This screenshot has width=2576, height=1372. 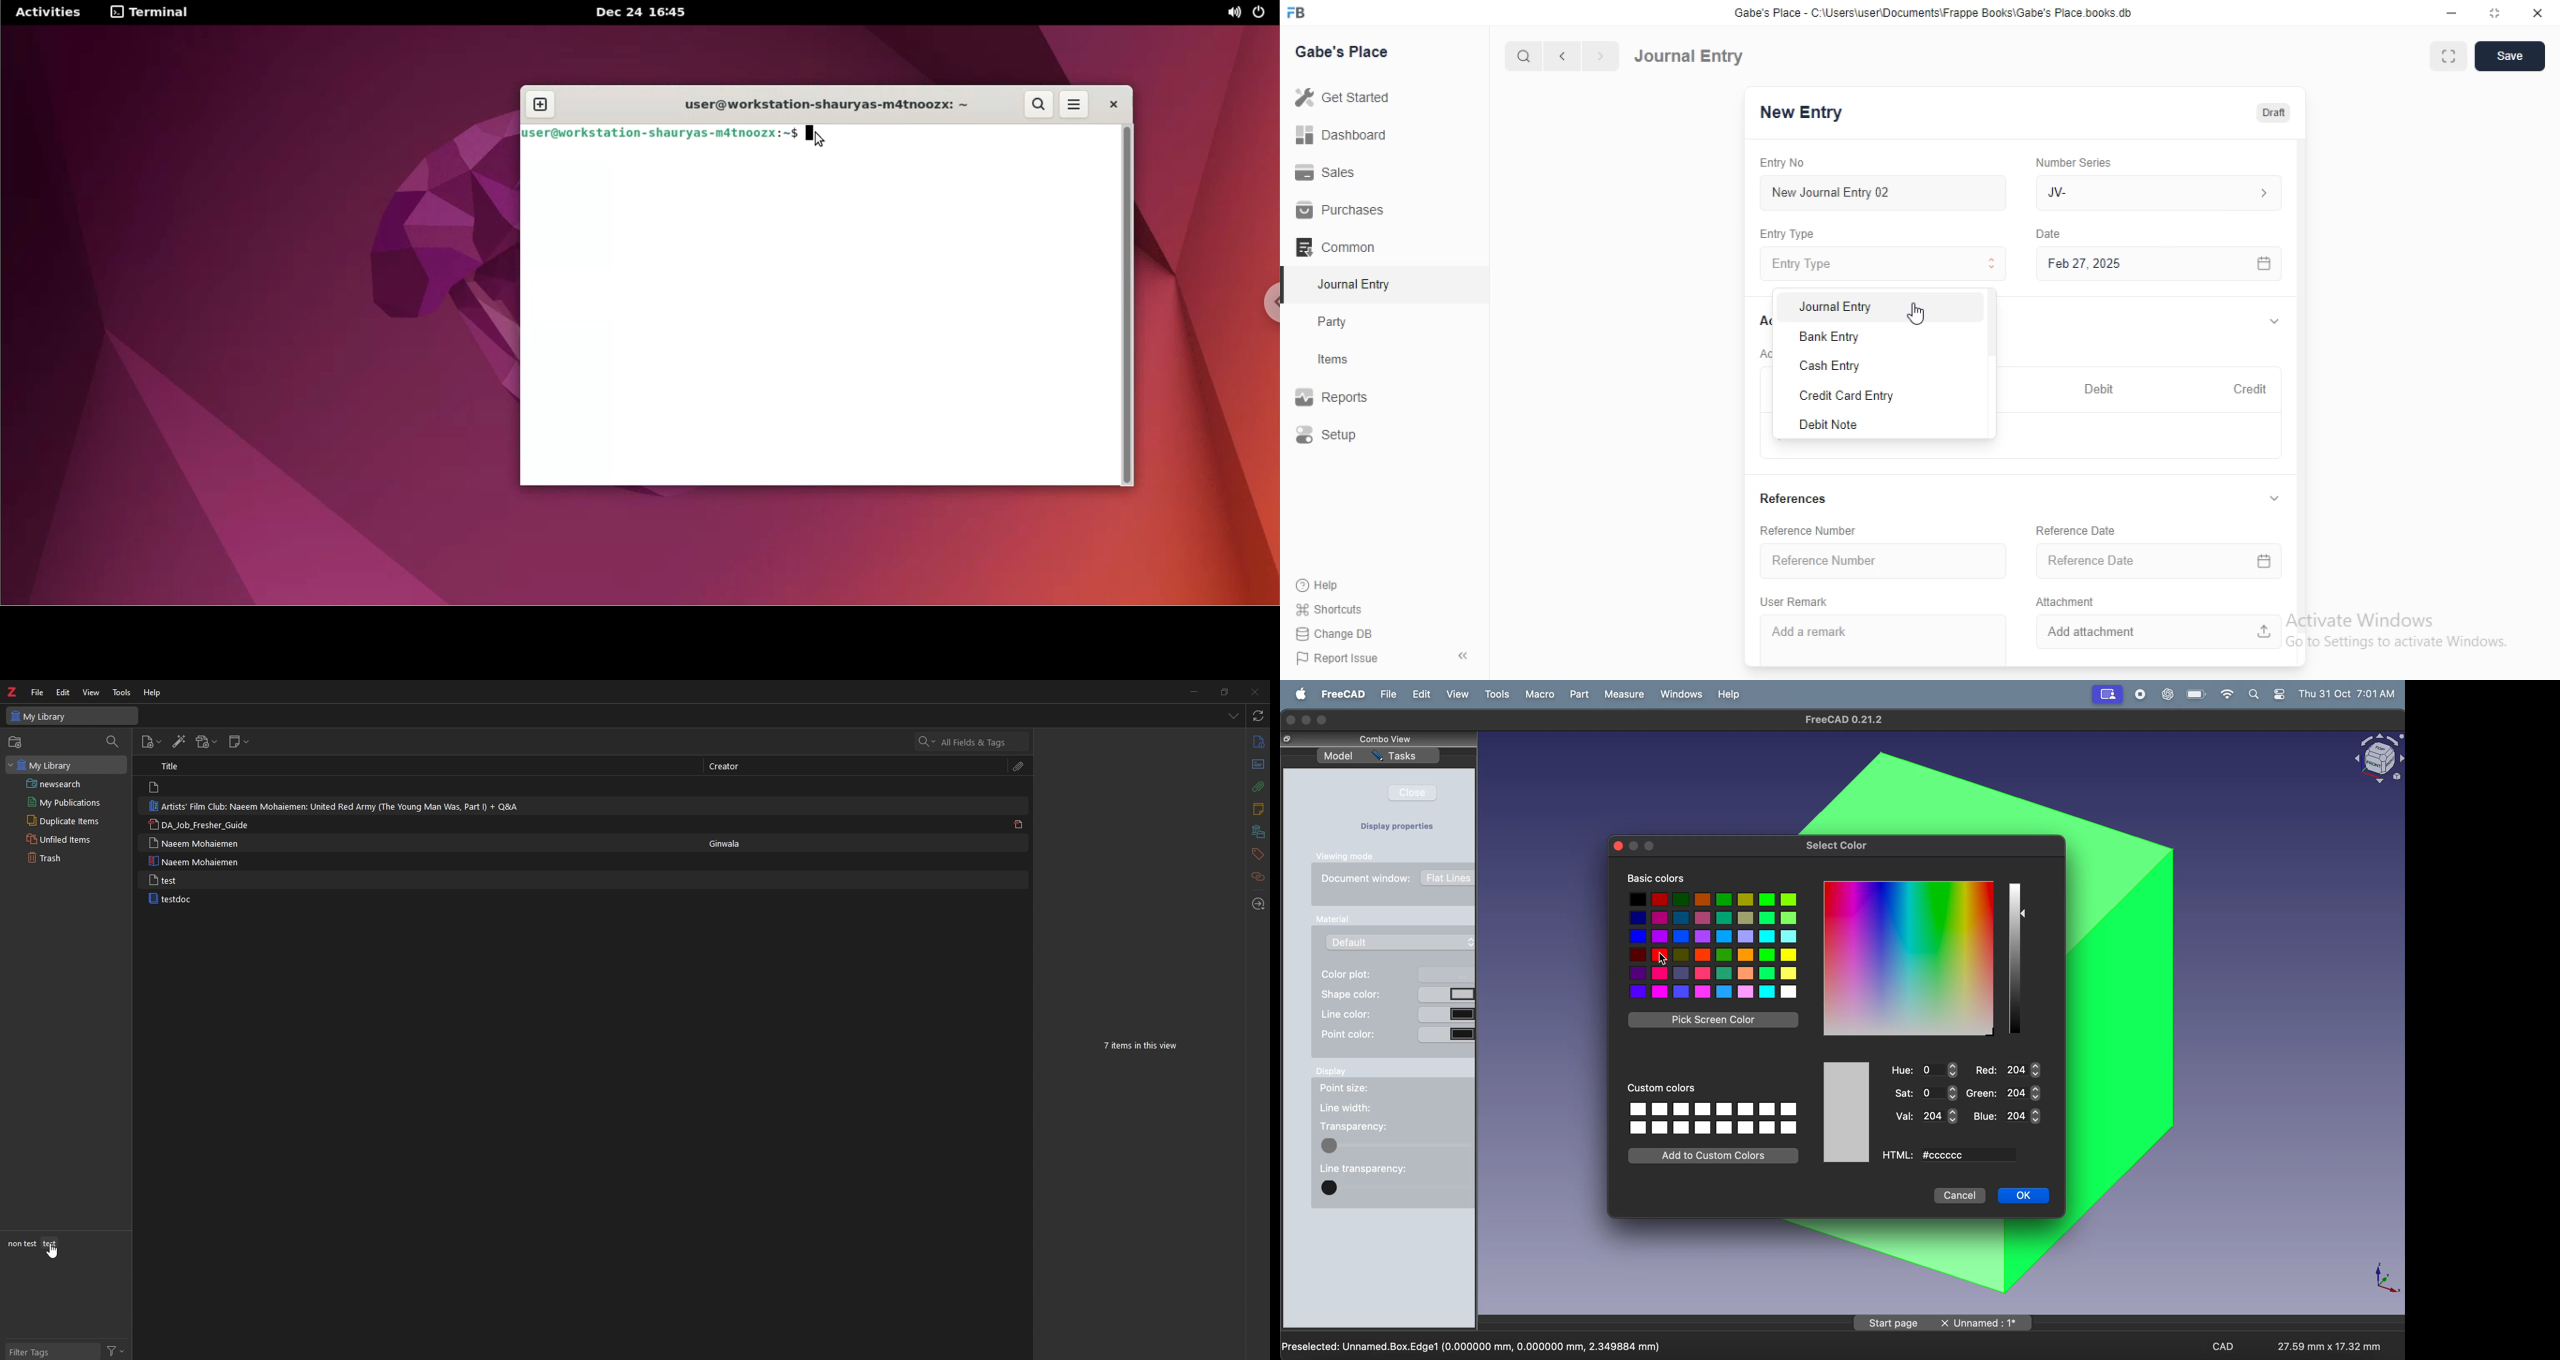 What do you see at coordinates (1919, 315) in the screenshot?
I see `cursor` at bounding box center [1919, 315].